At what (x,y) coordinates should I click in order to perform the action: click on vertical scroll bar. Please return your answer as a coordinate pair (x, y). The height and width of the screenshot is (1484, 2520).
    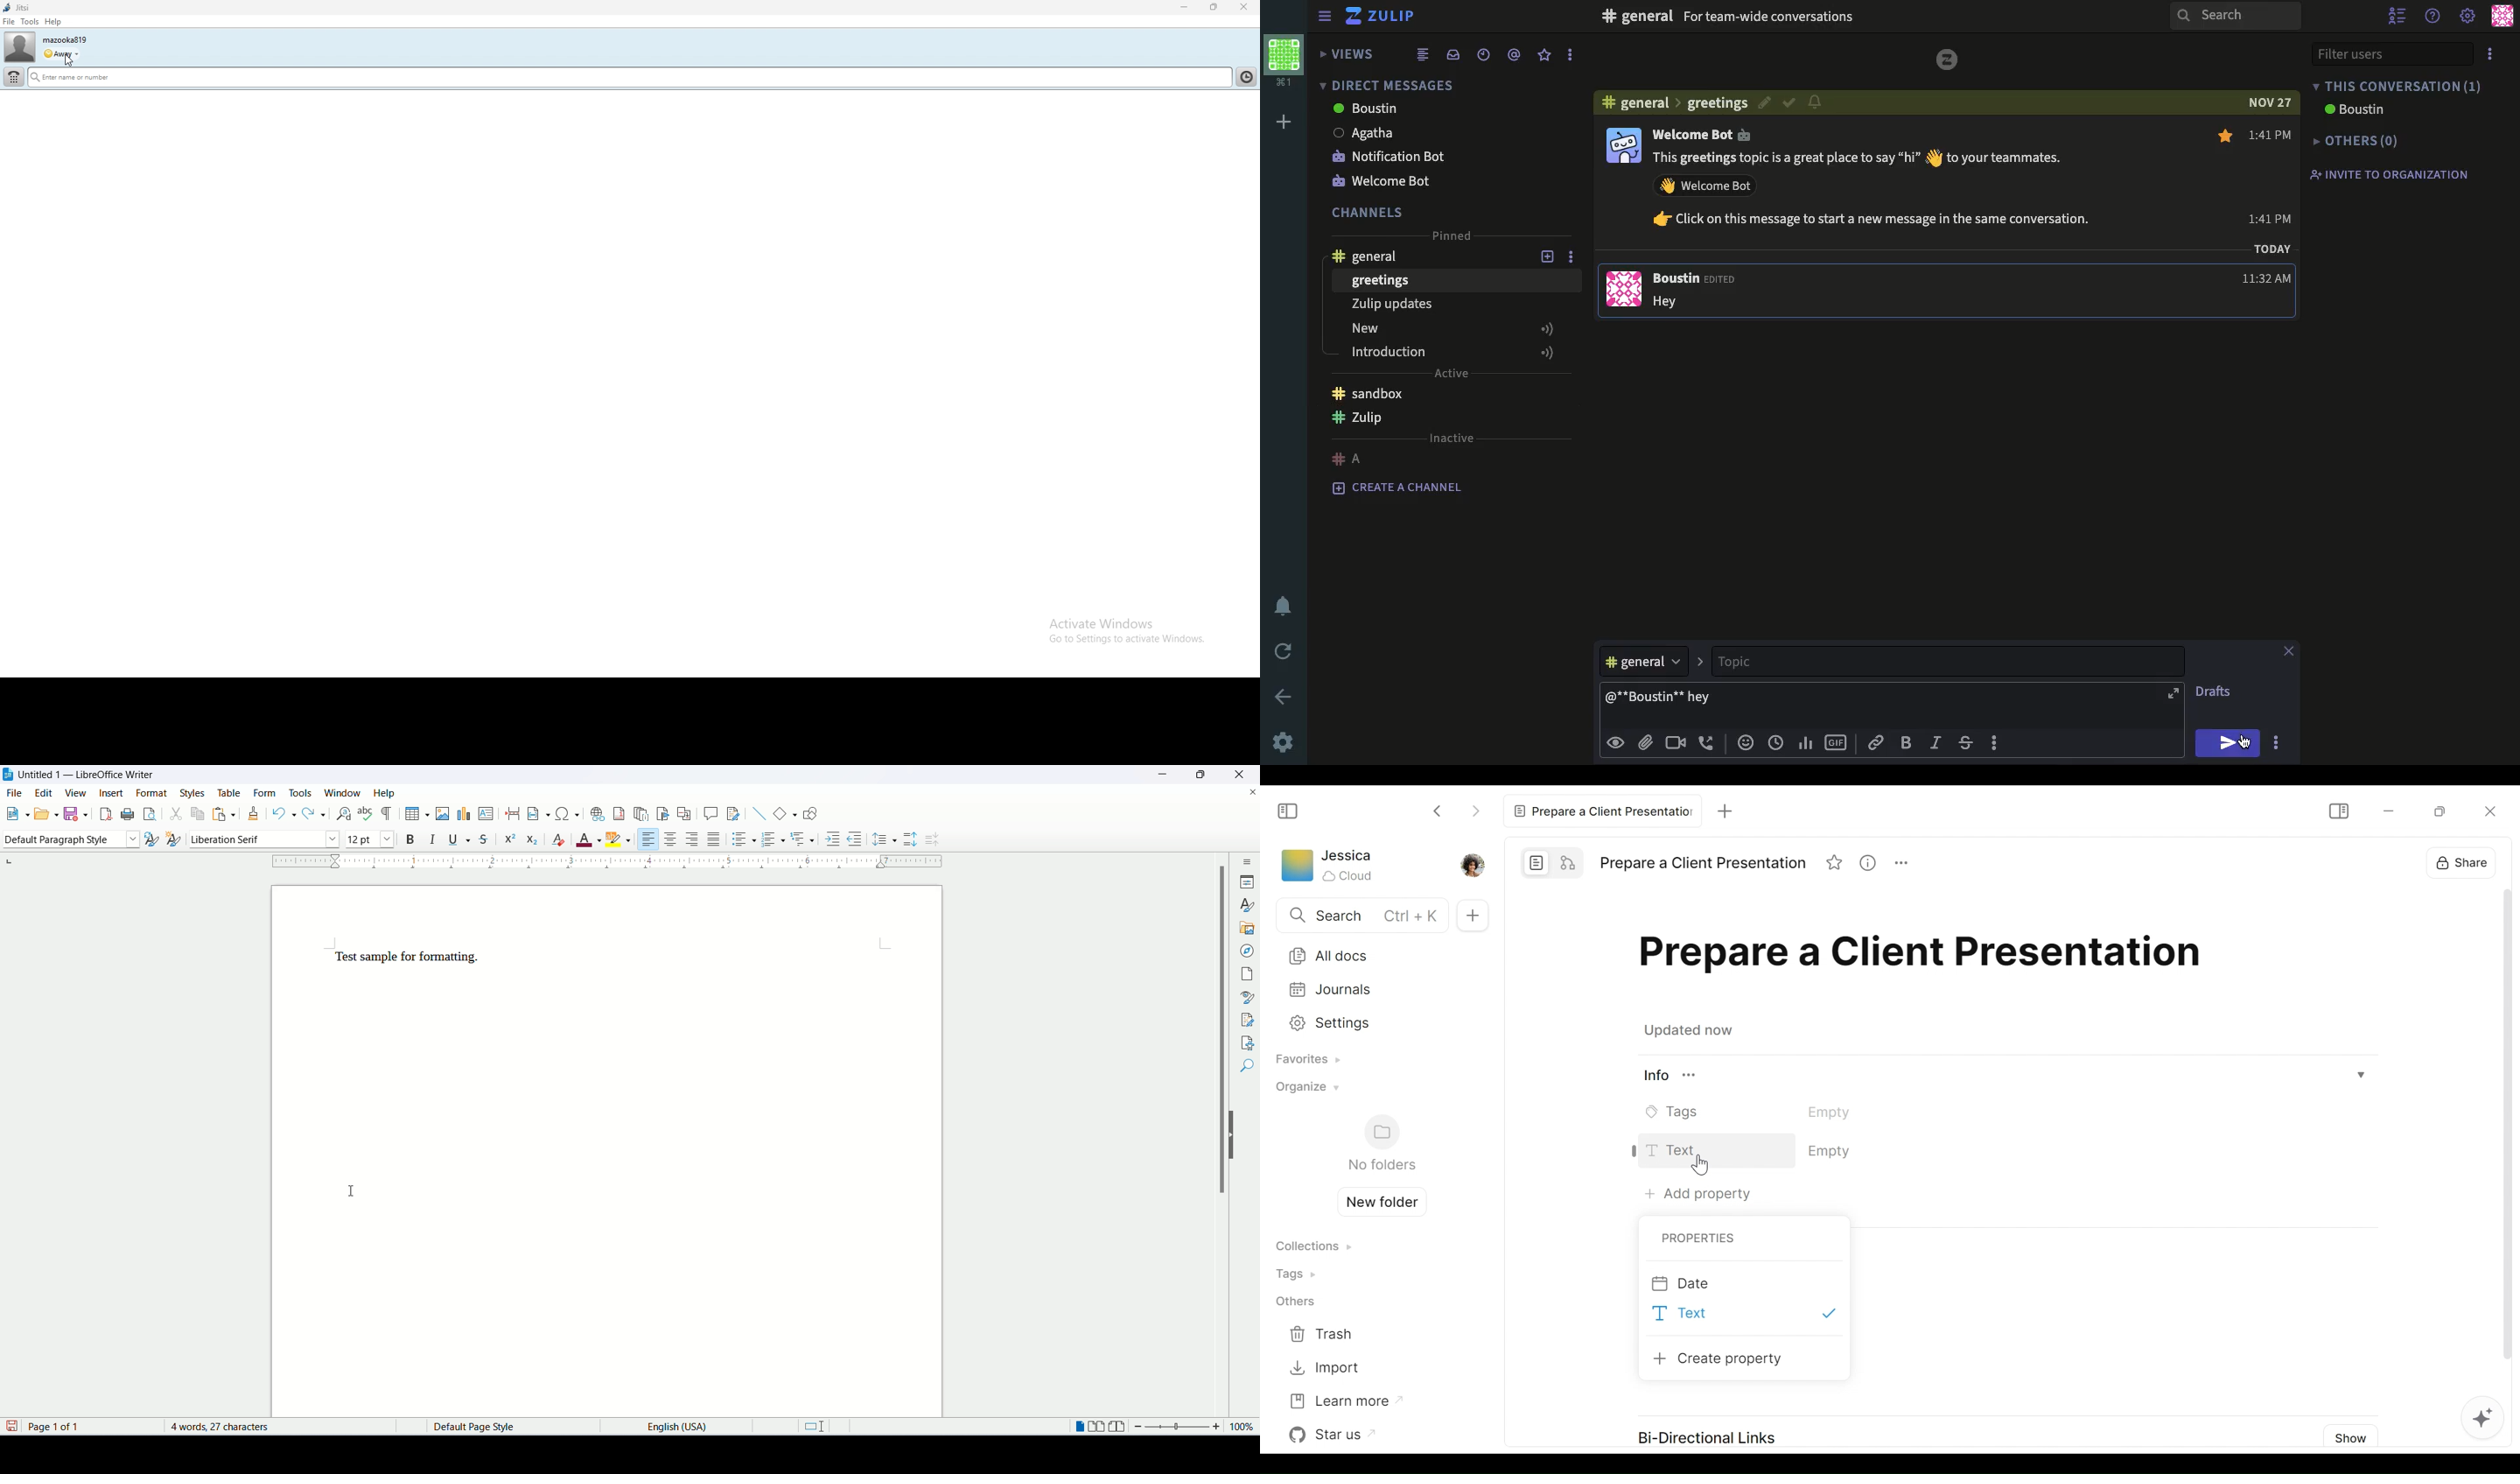
    Looking at the image, I should click on (1218, 1139).